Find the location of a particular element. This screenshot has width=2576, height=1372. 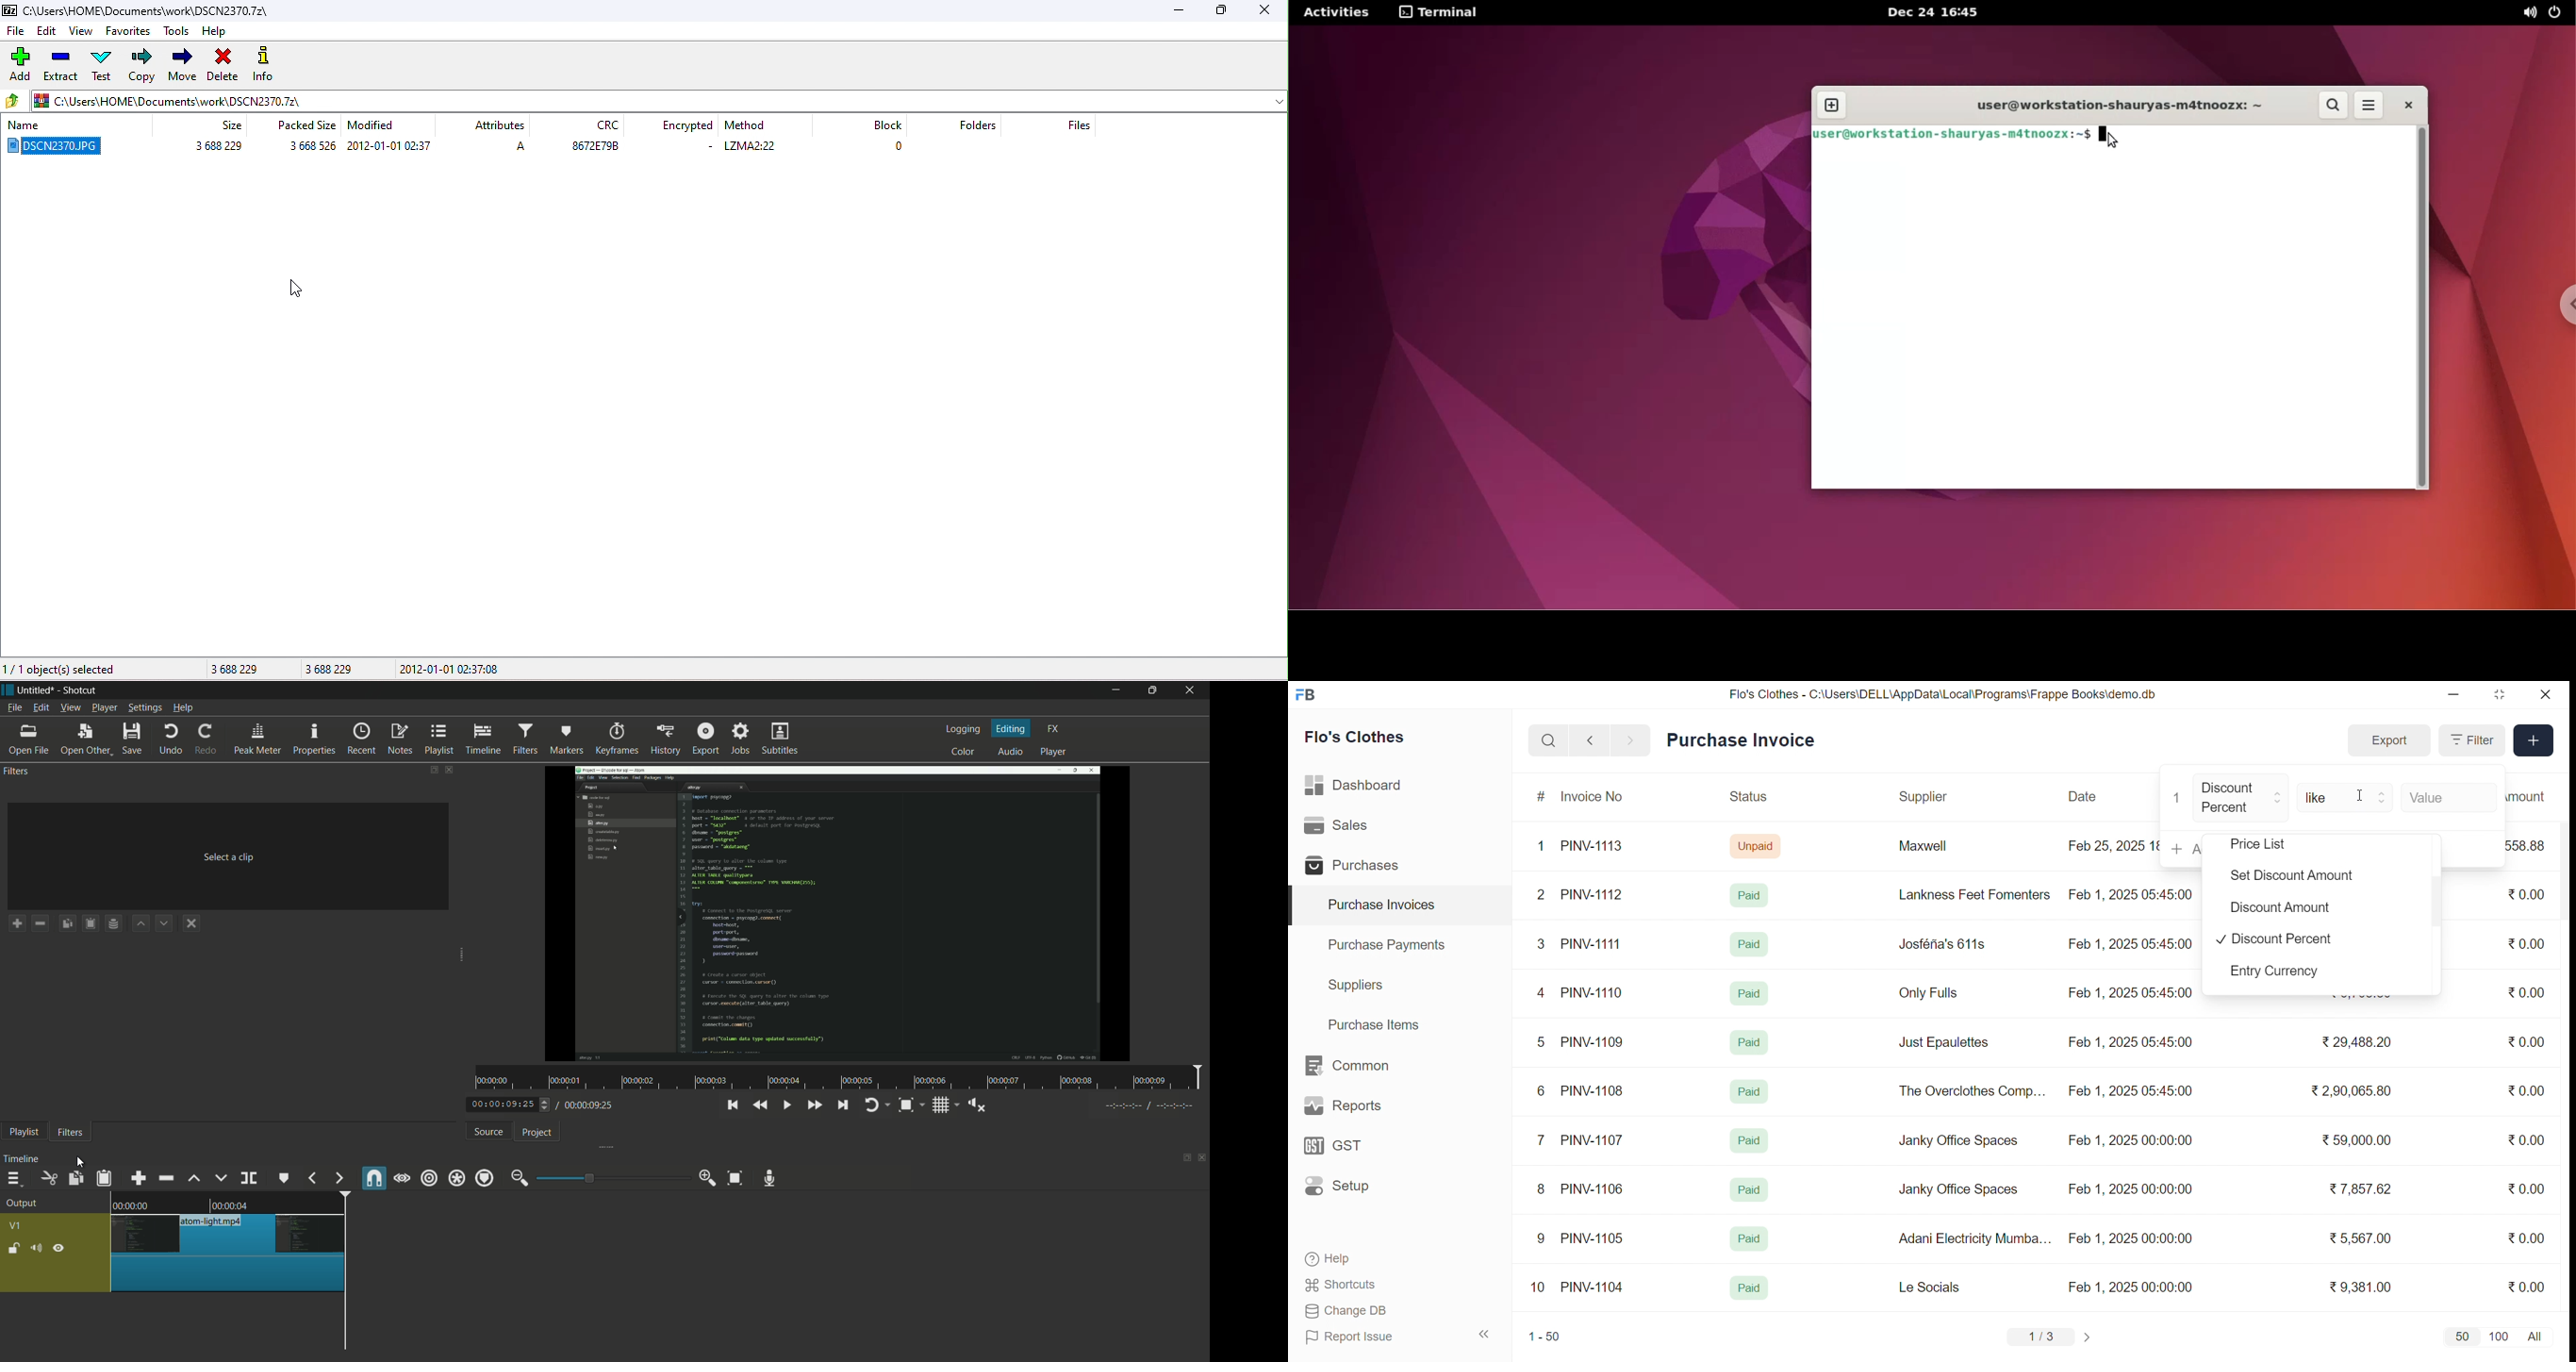

view menu is located at coordinates (69, 709).